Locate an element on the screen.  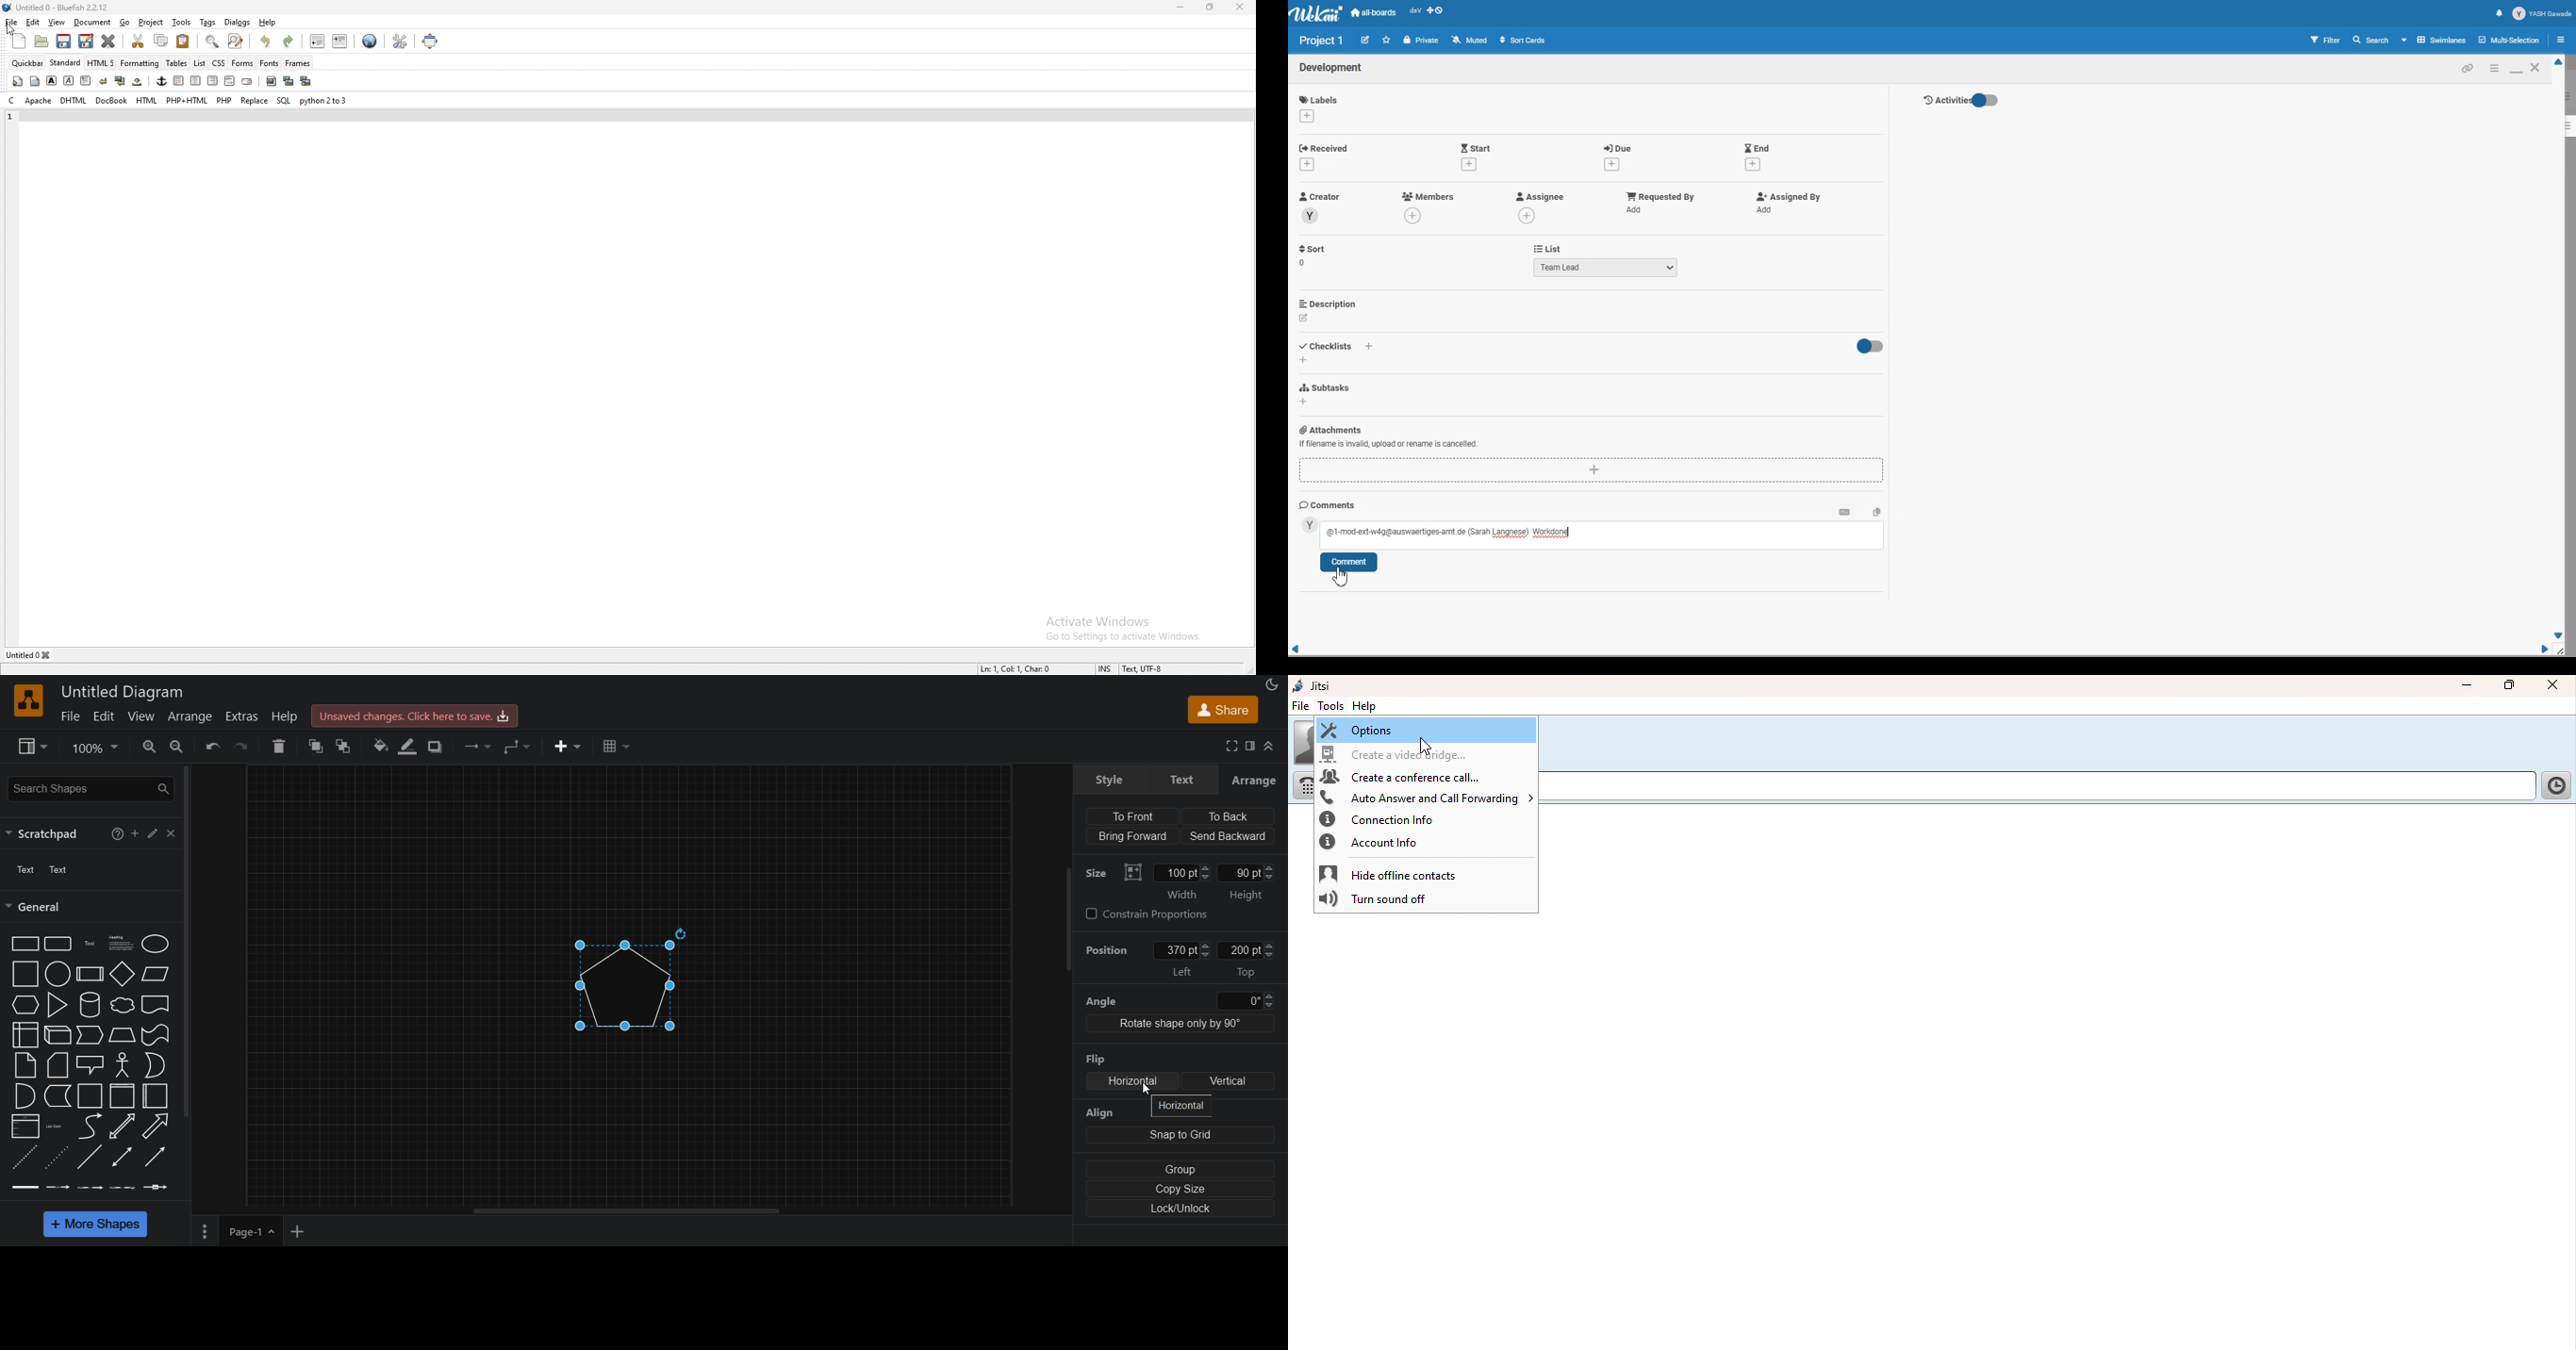
view is located at coordinates (145, 715).